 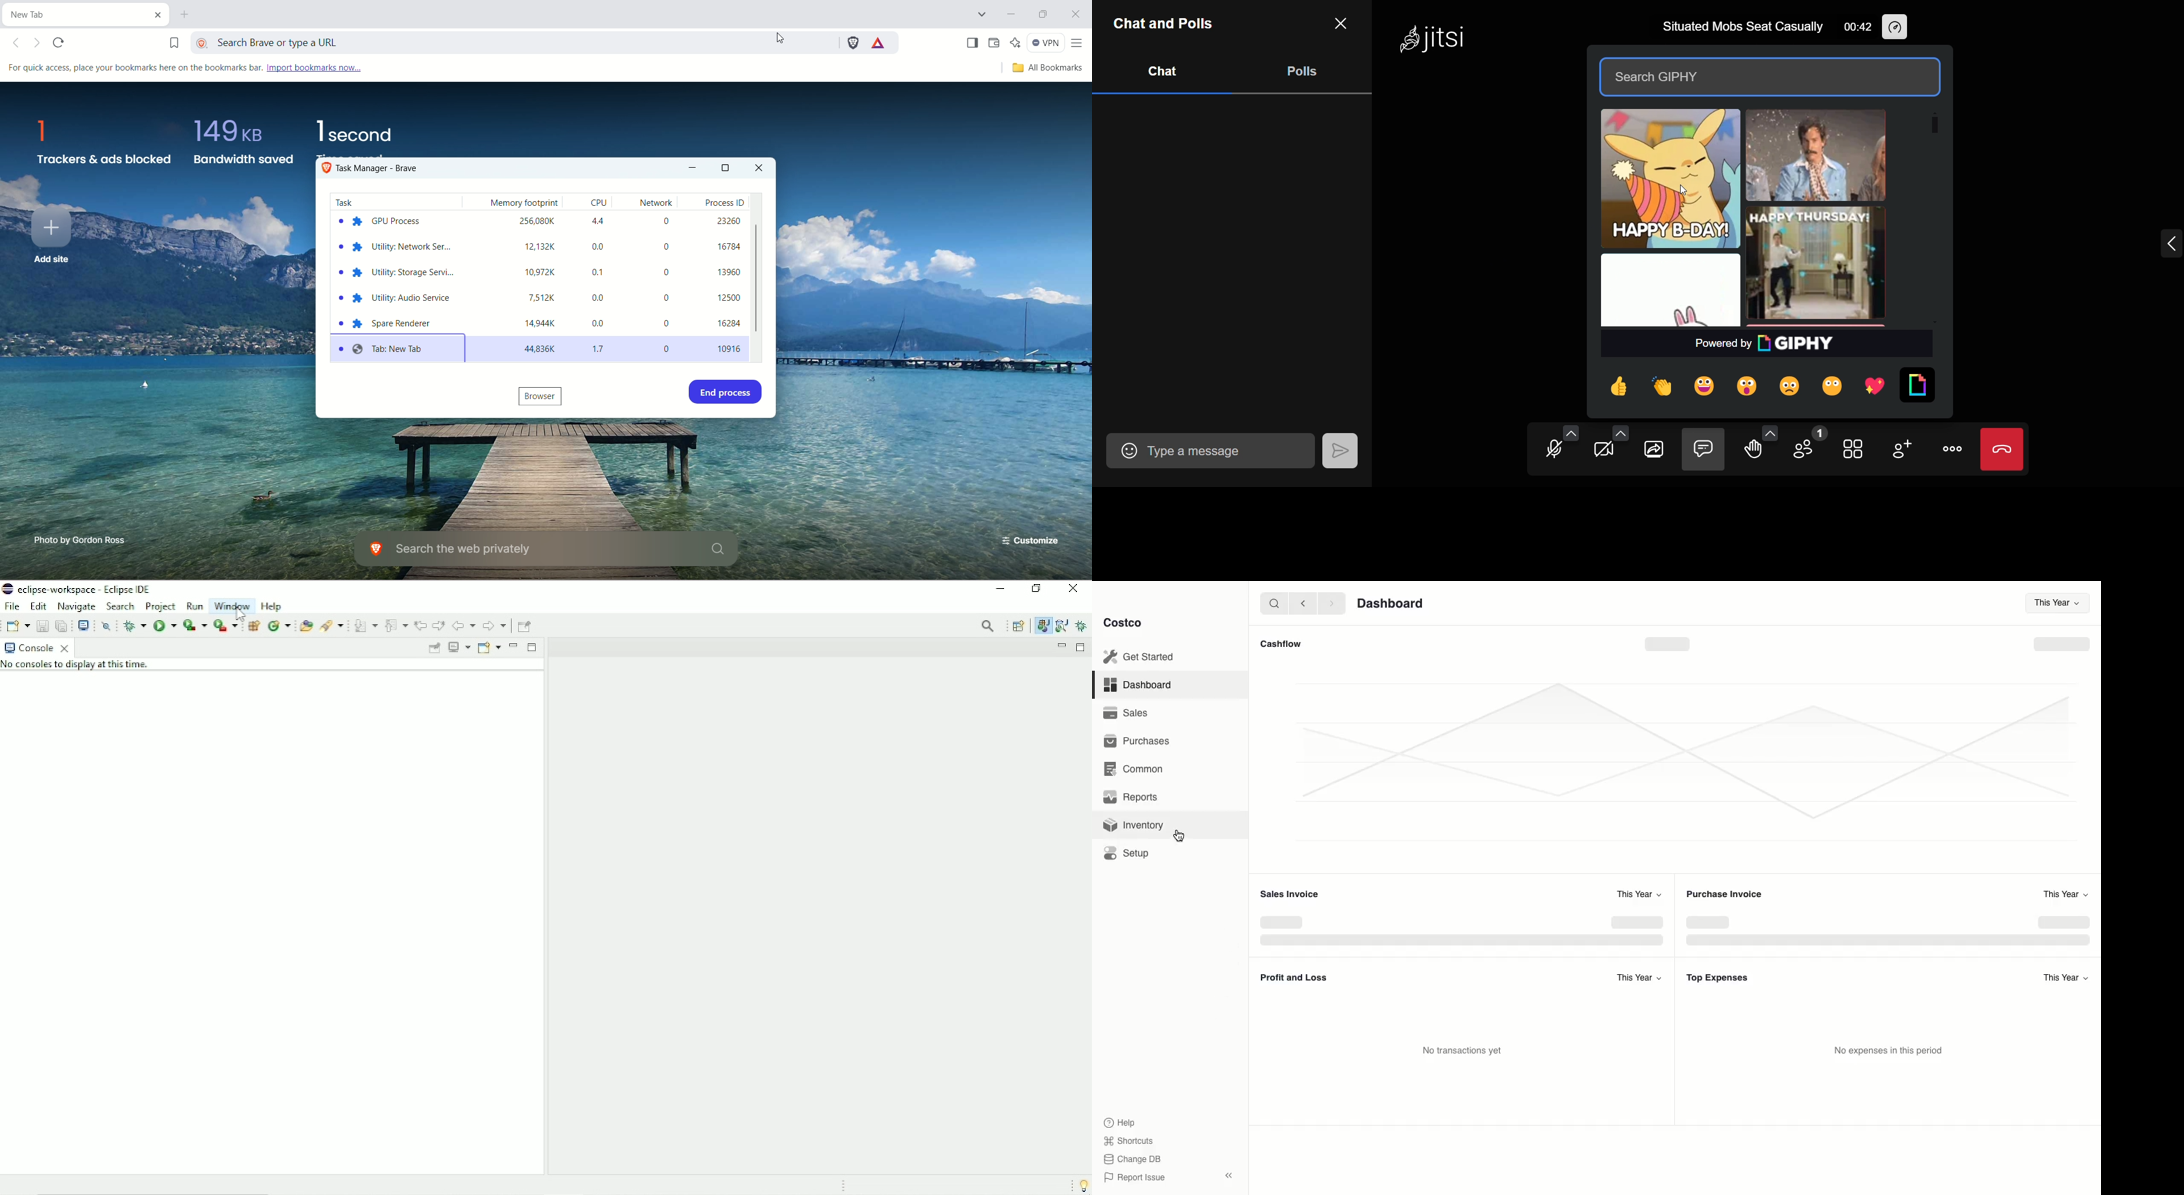 I want to click on forward, so click(x=1328, y=603).